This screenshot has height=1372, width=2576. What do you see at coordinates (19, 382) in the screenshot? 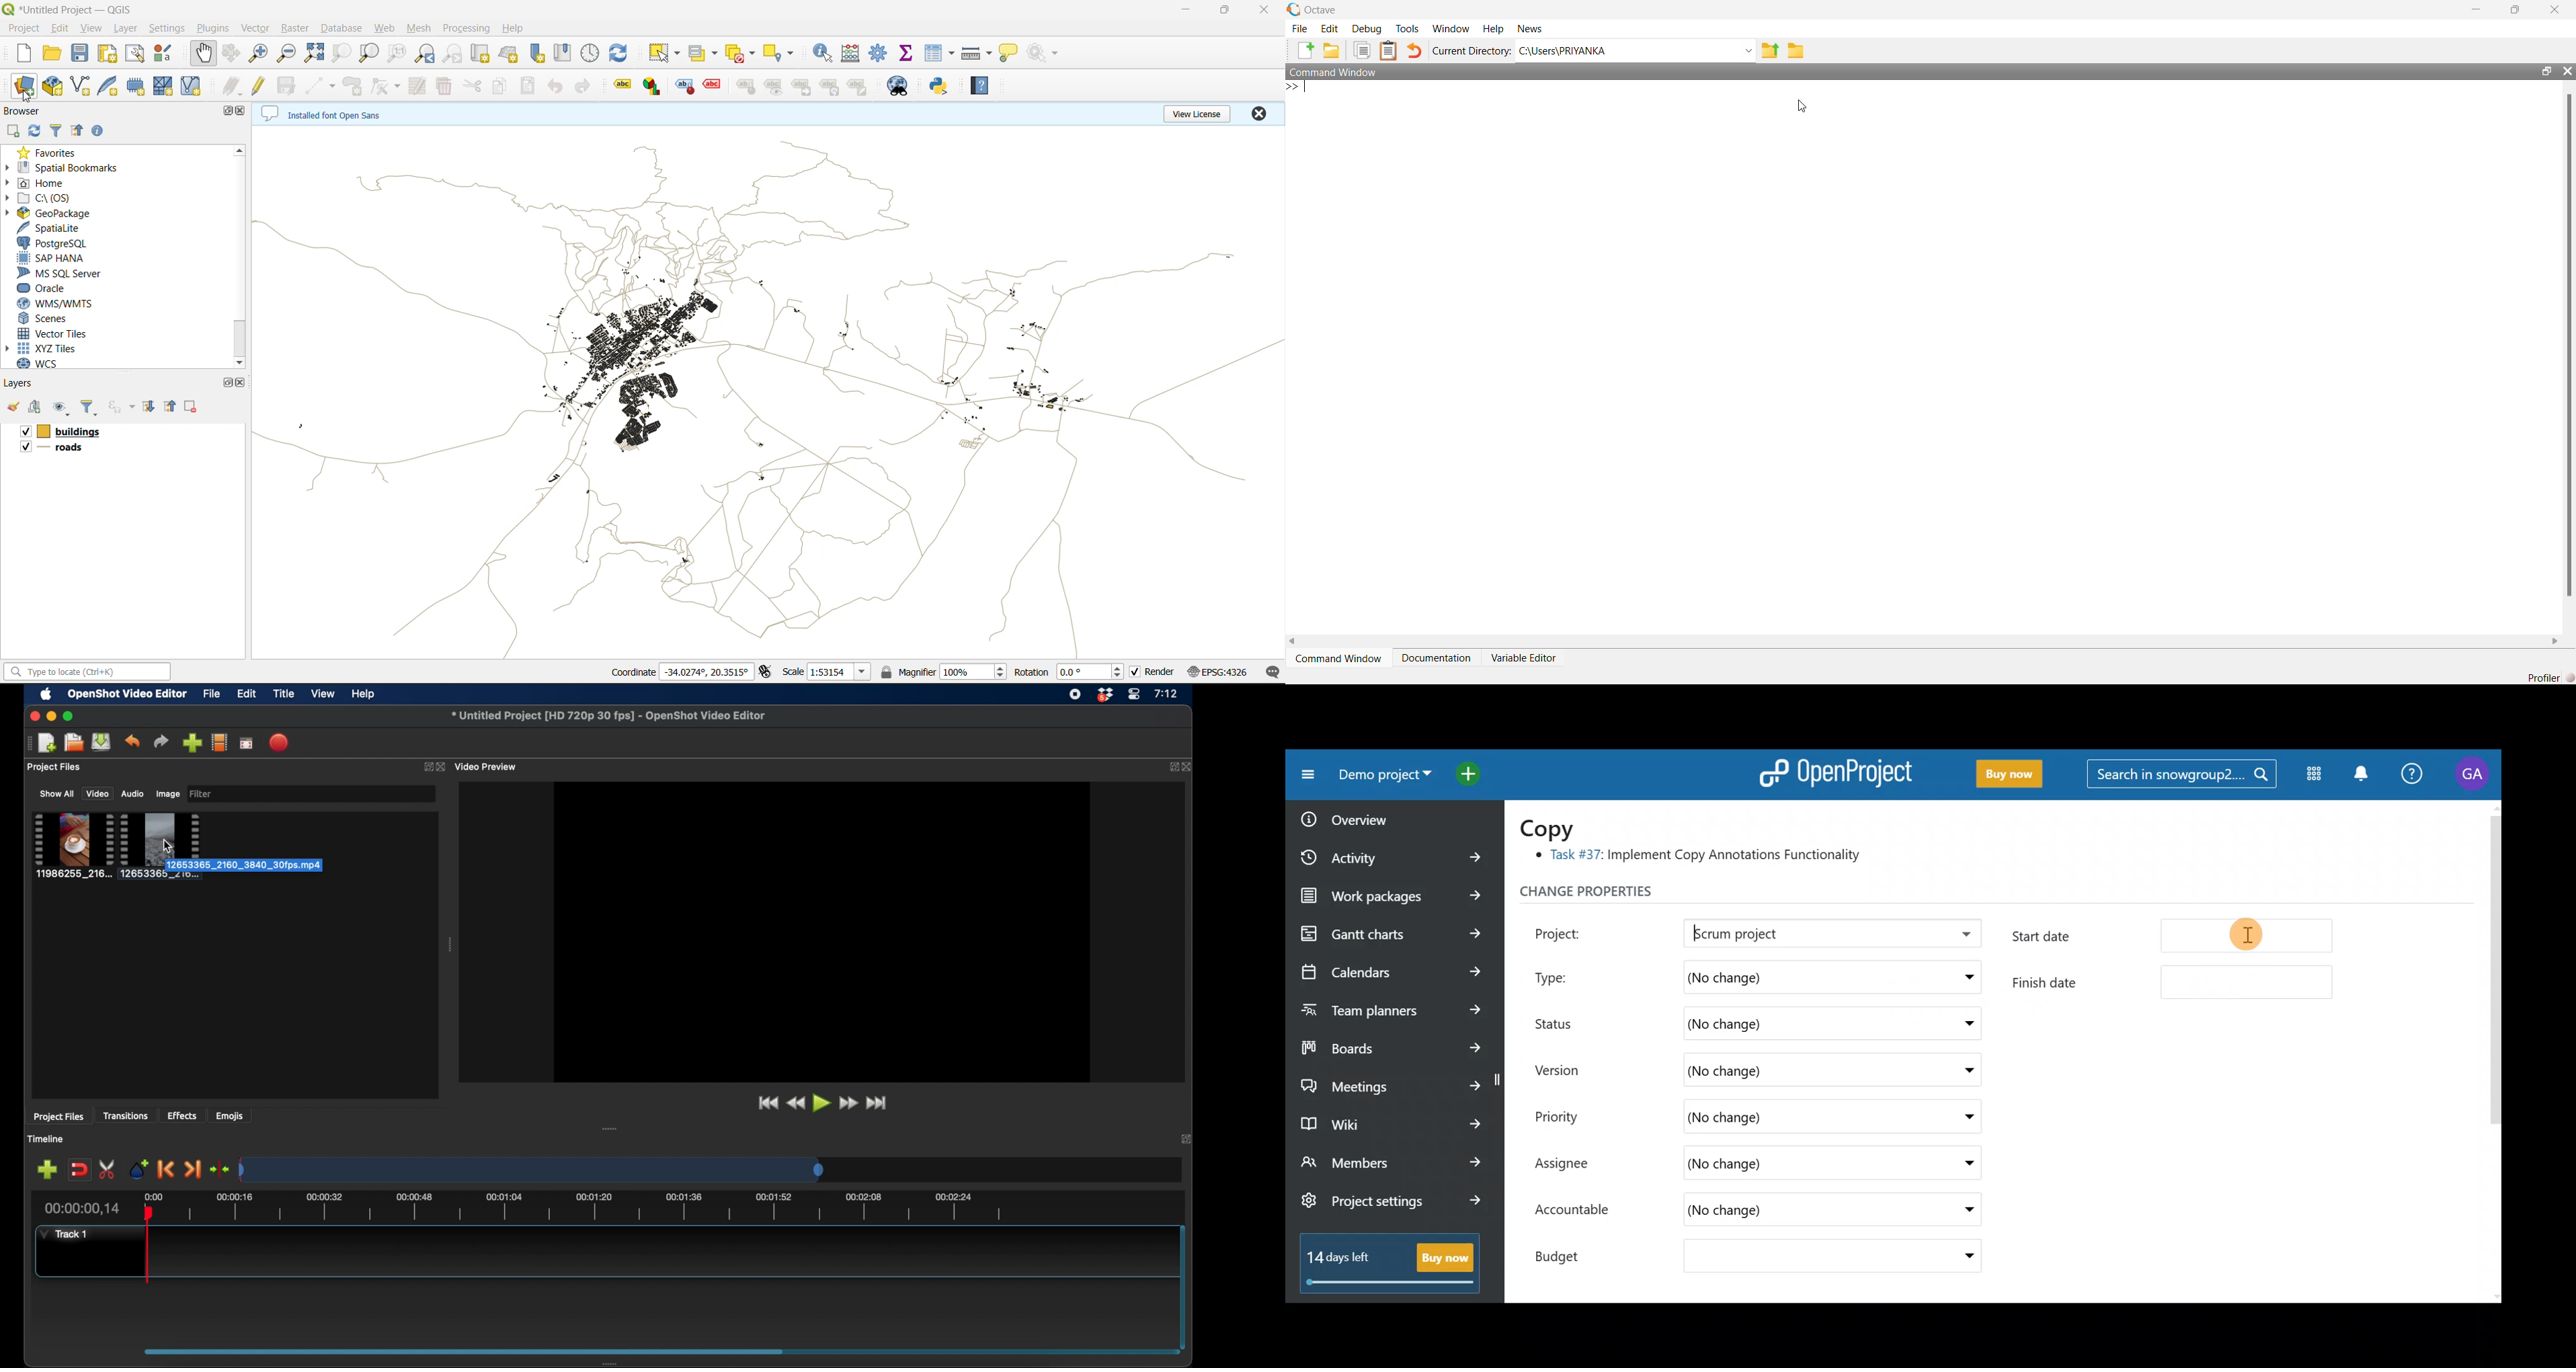
I see `layers` at bounding box center [19, 382].